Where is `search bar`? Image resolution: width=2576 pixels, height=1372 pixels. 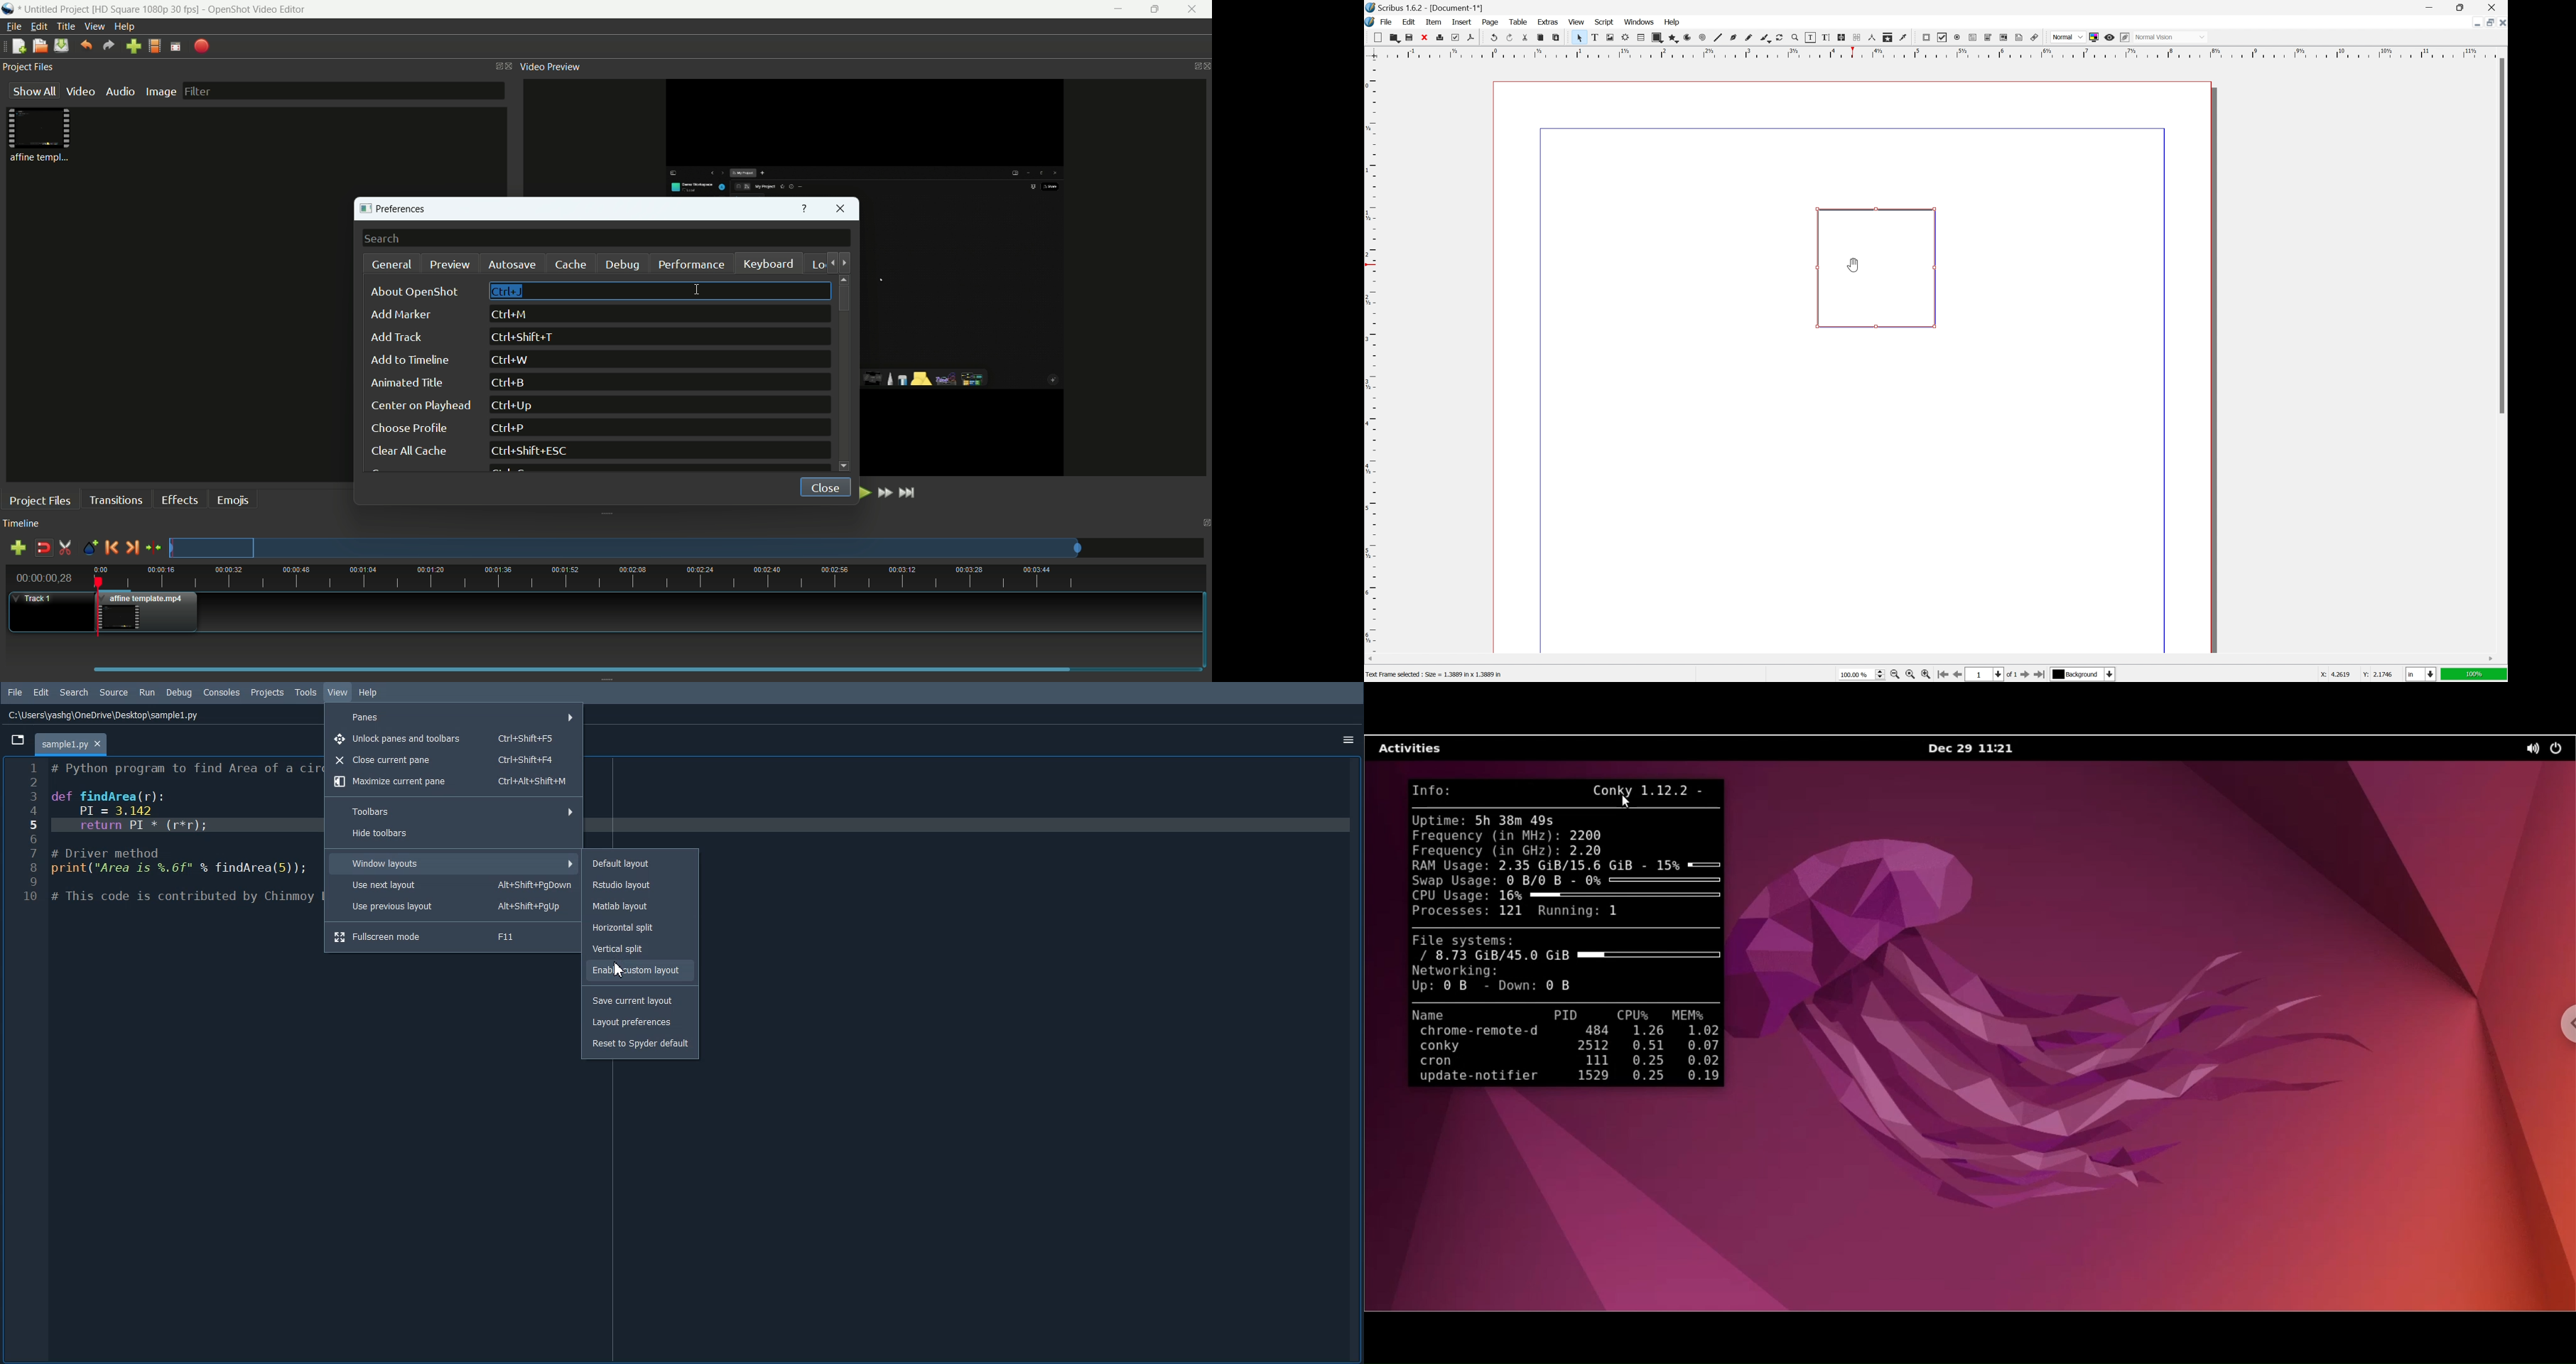
search bar is located at coordinates (607, 239).